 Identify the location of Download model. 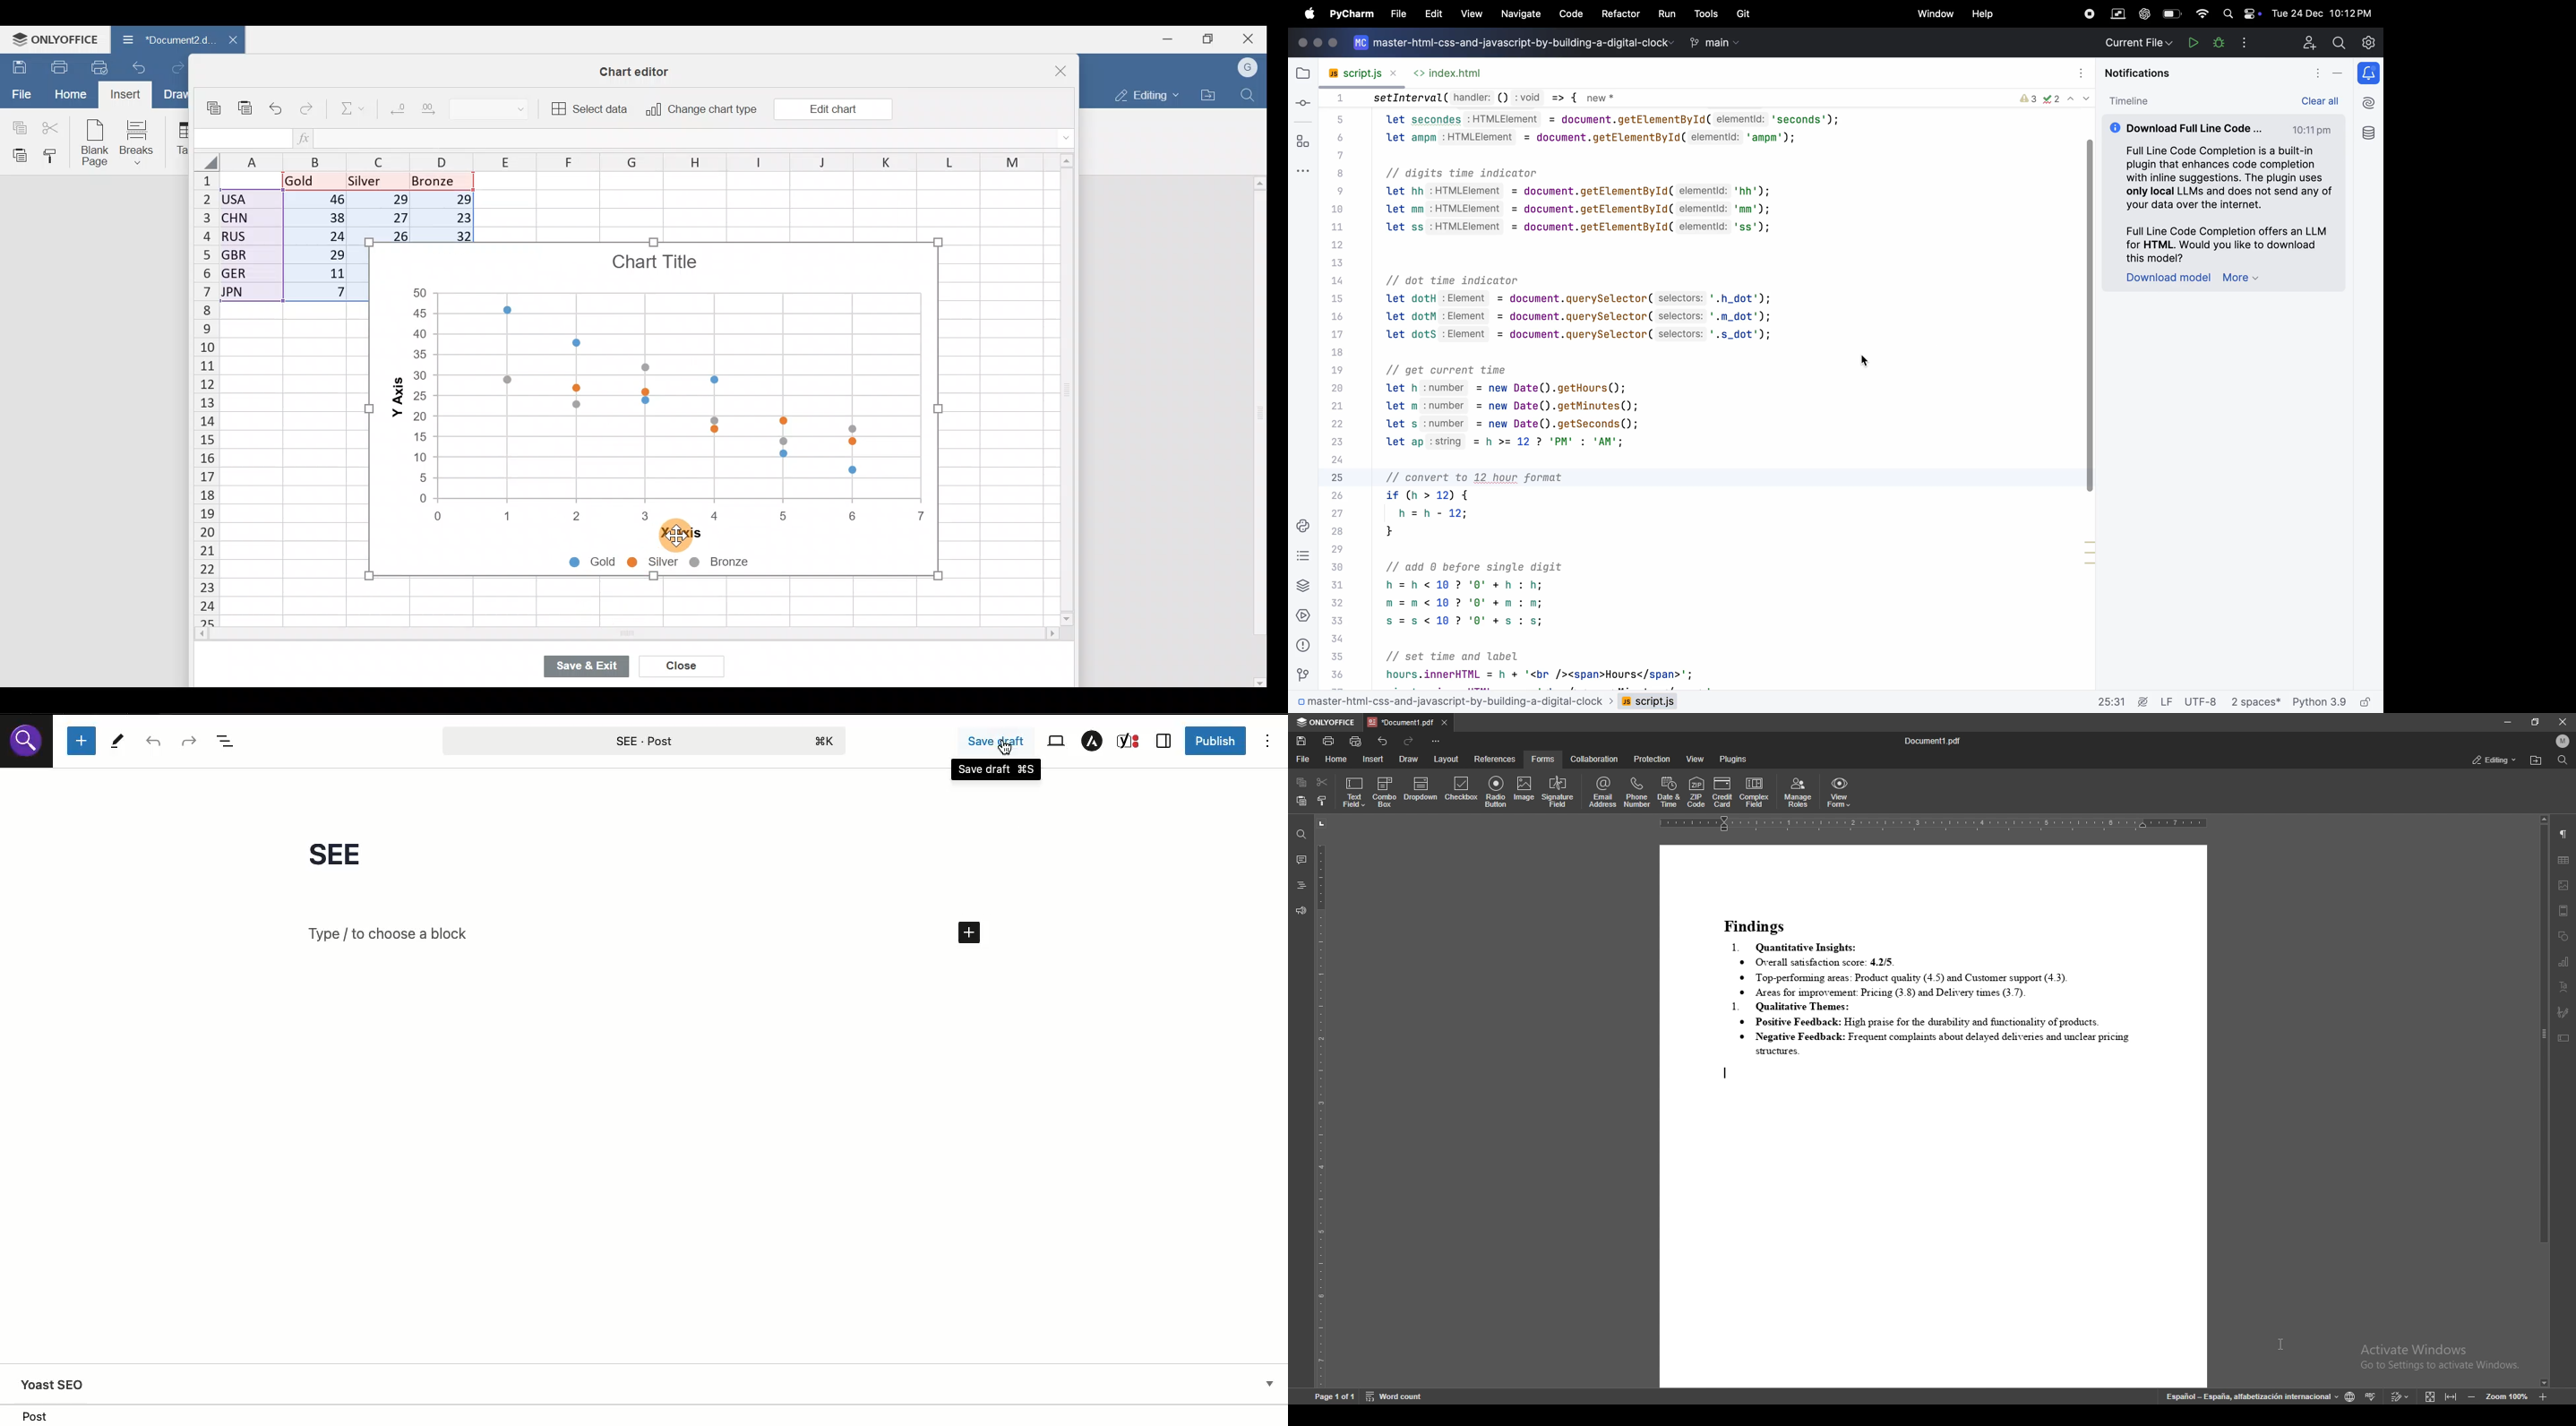
(2169, 278).